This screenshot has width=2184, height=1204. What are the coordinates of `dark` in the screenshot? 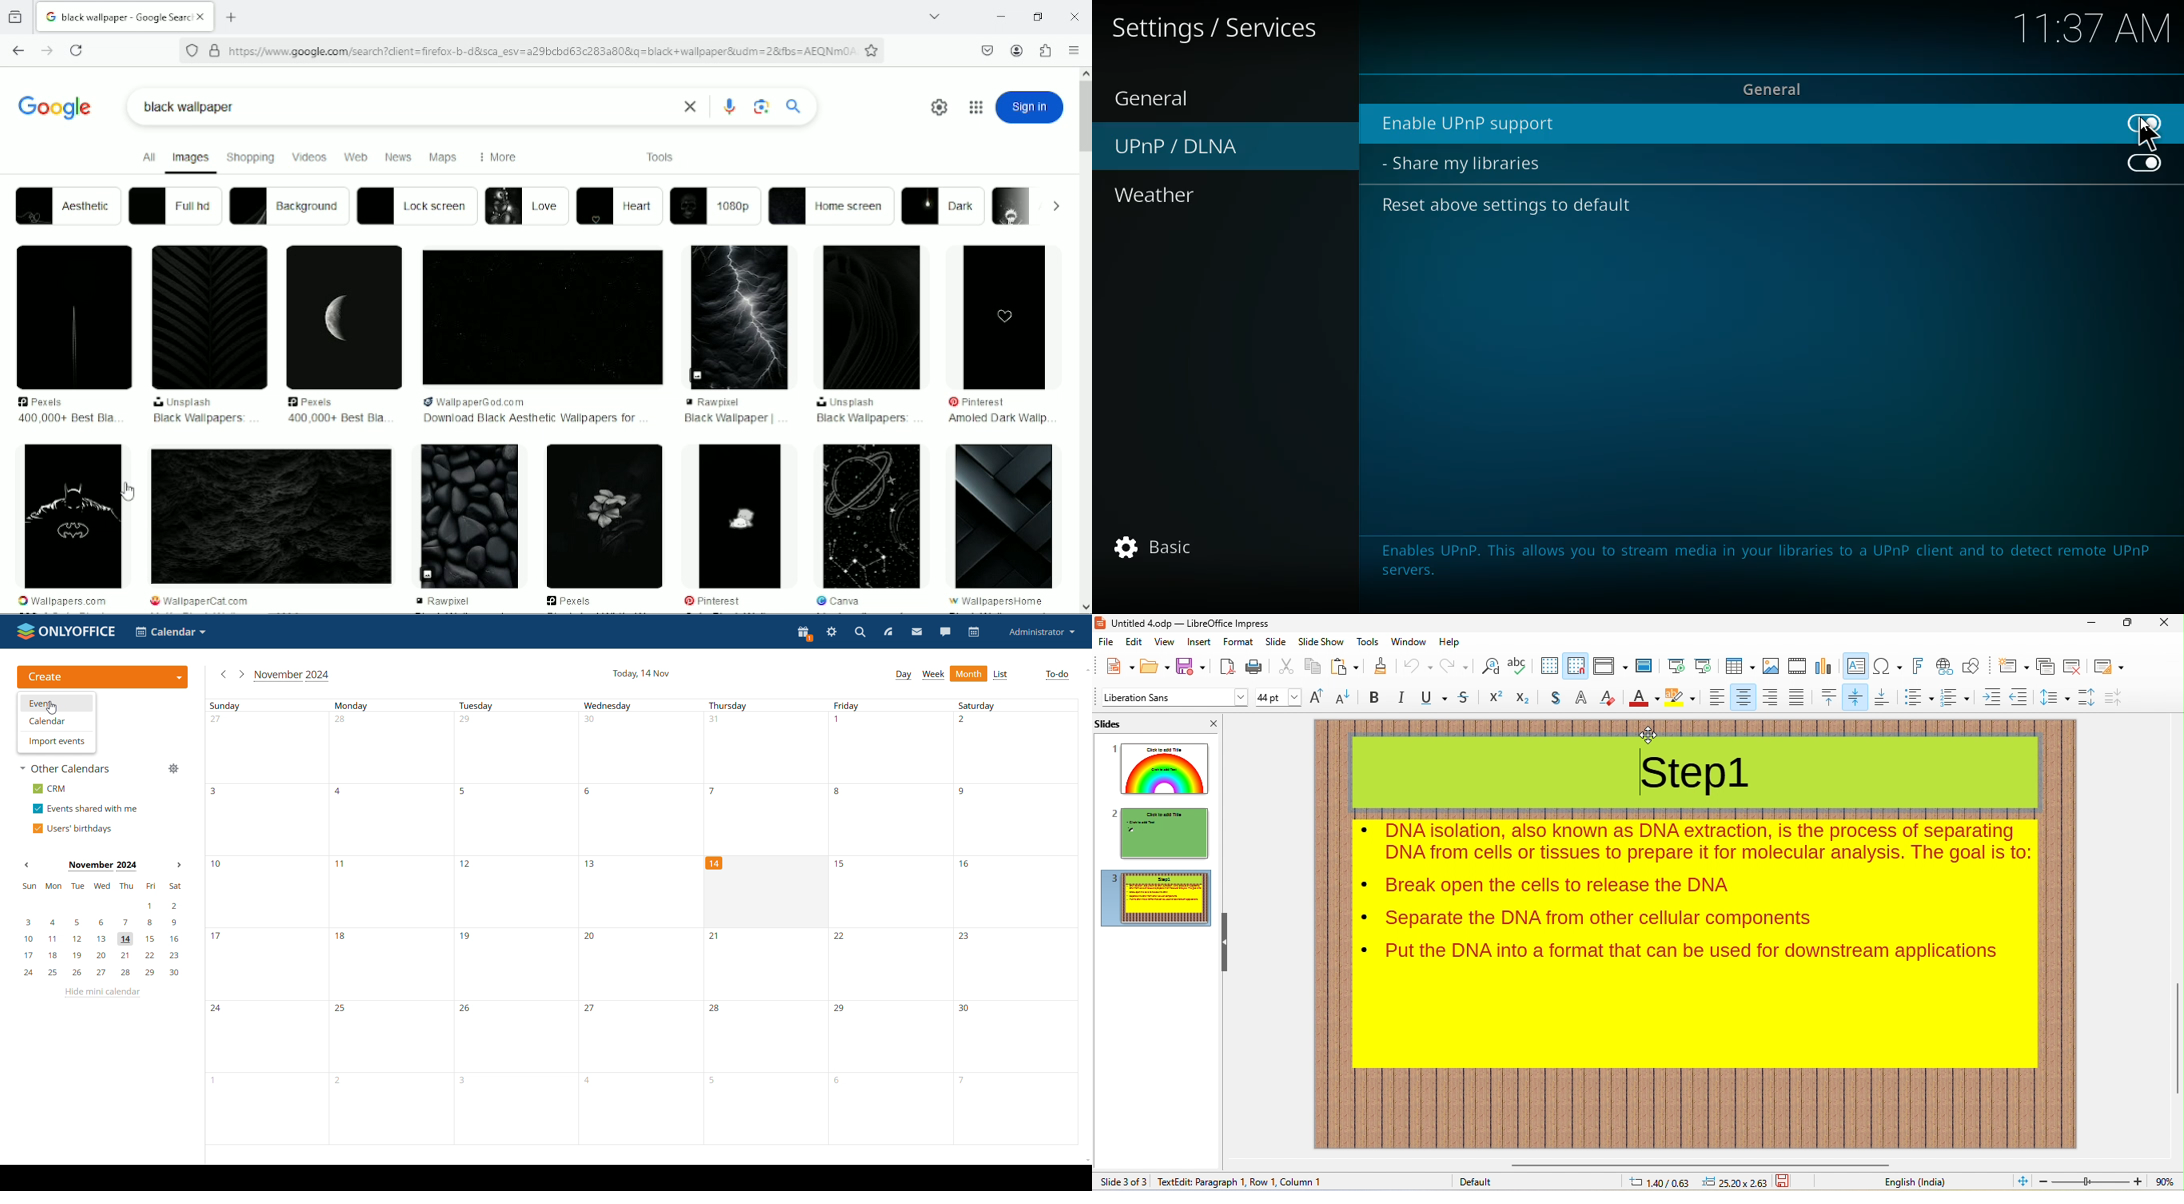 It's located at (944, 206).